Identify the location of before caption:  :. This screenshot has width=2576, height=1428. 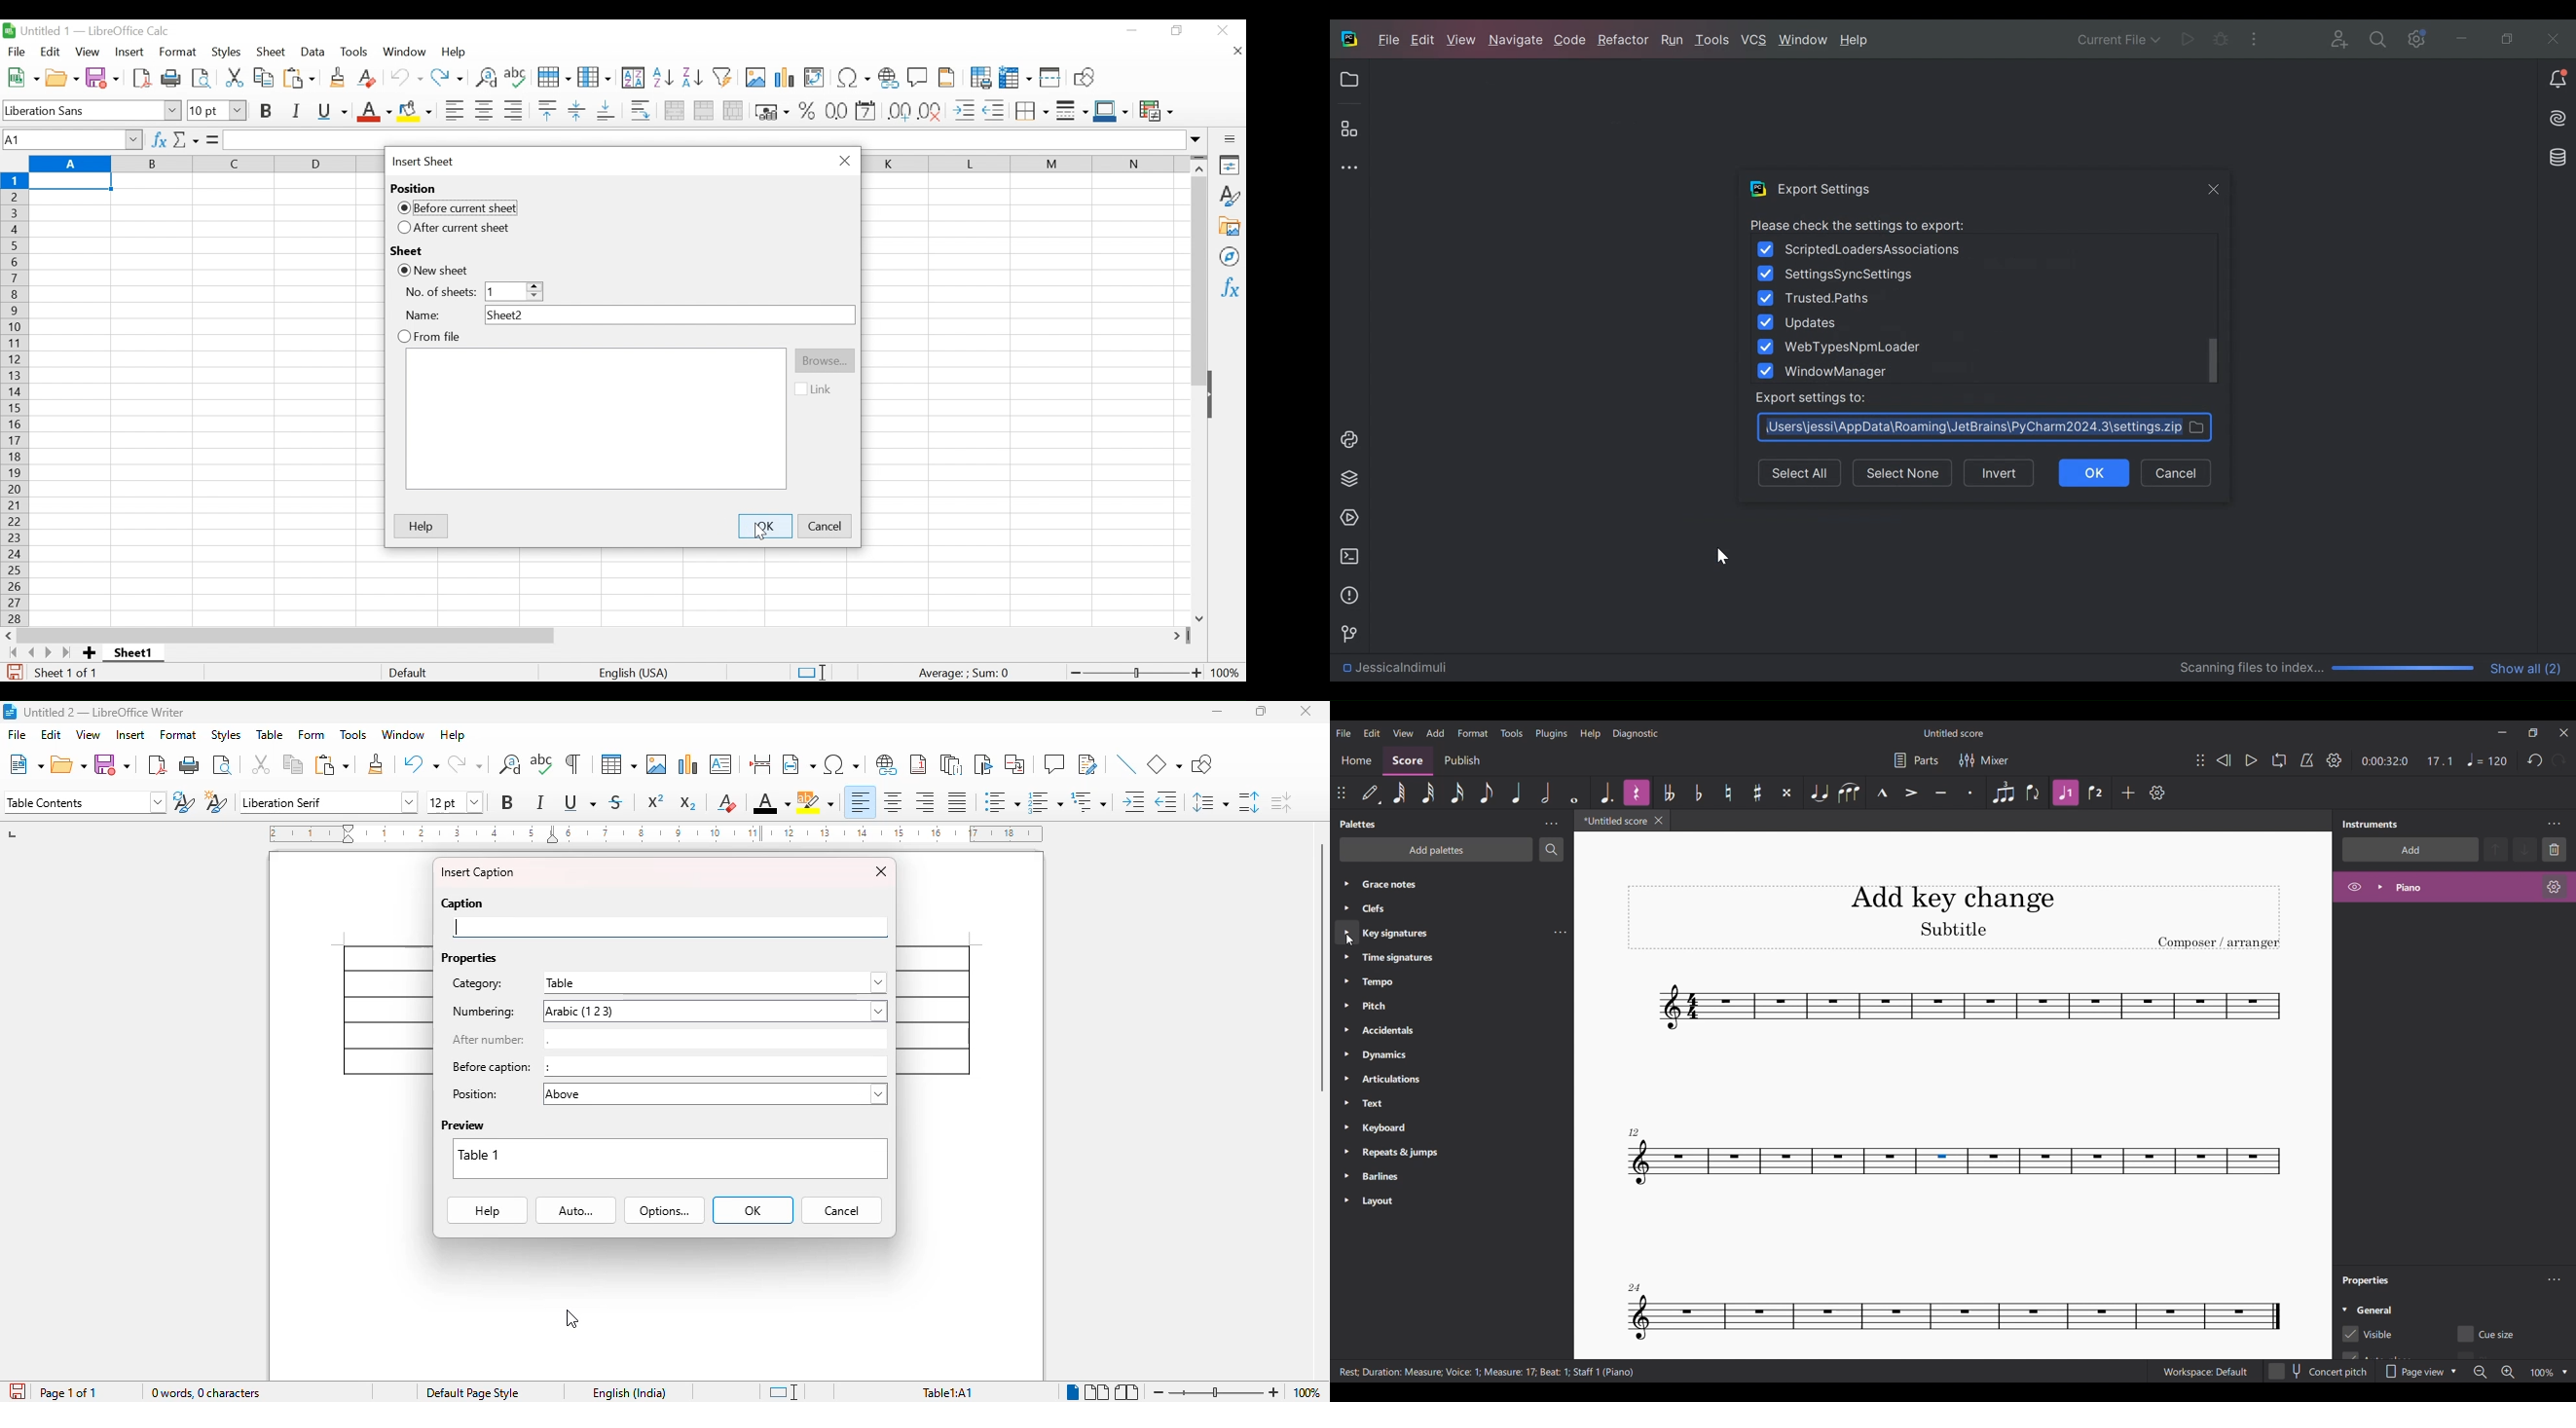
(667, 1066).